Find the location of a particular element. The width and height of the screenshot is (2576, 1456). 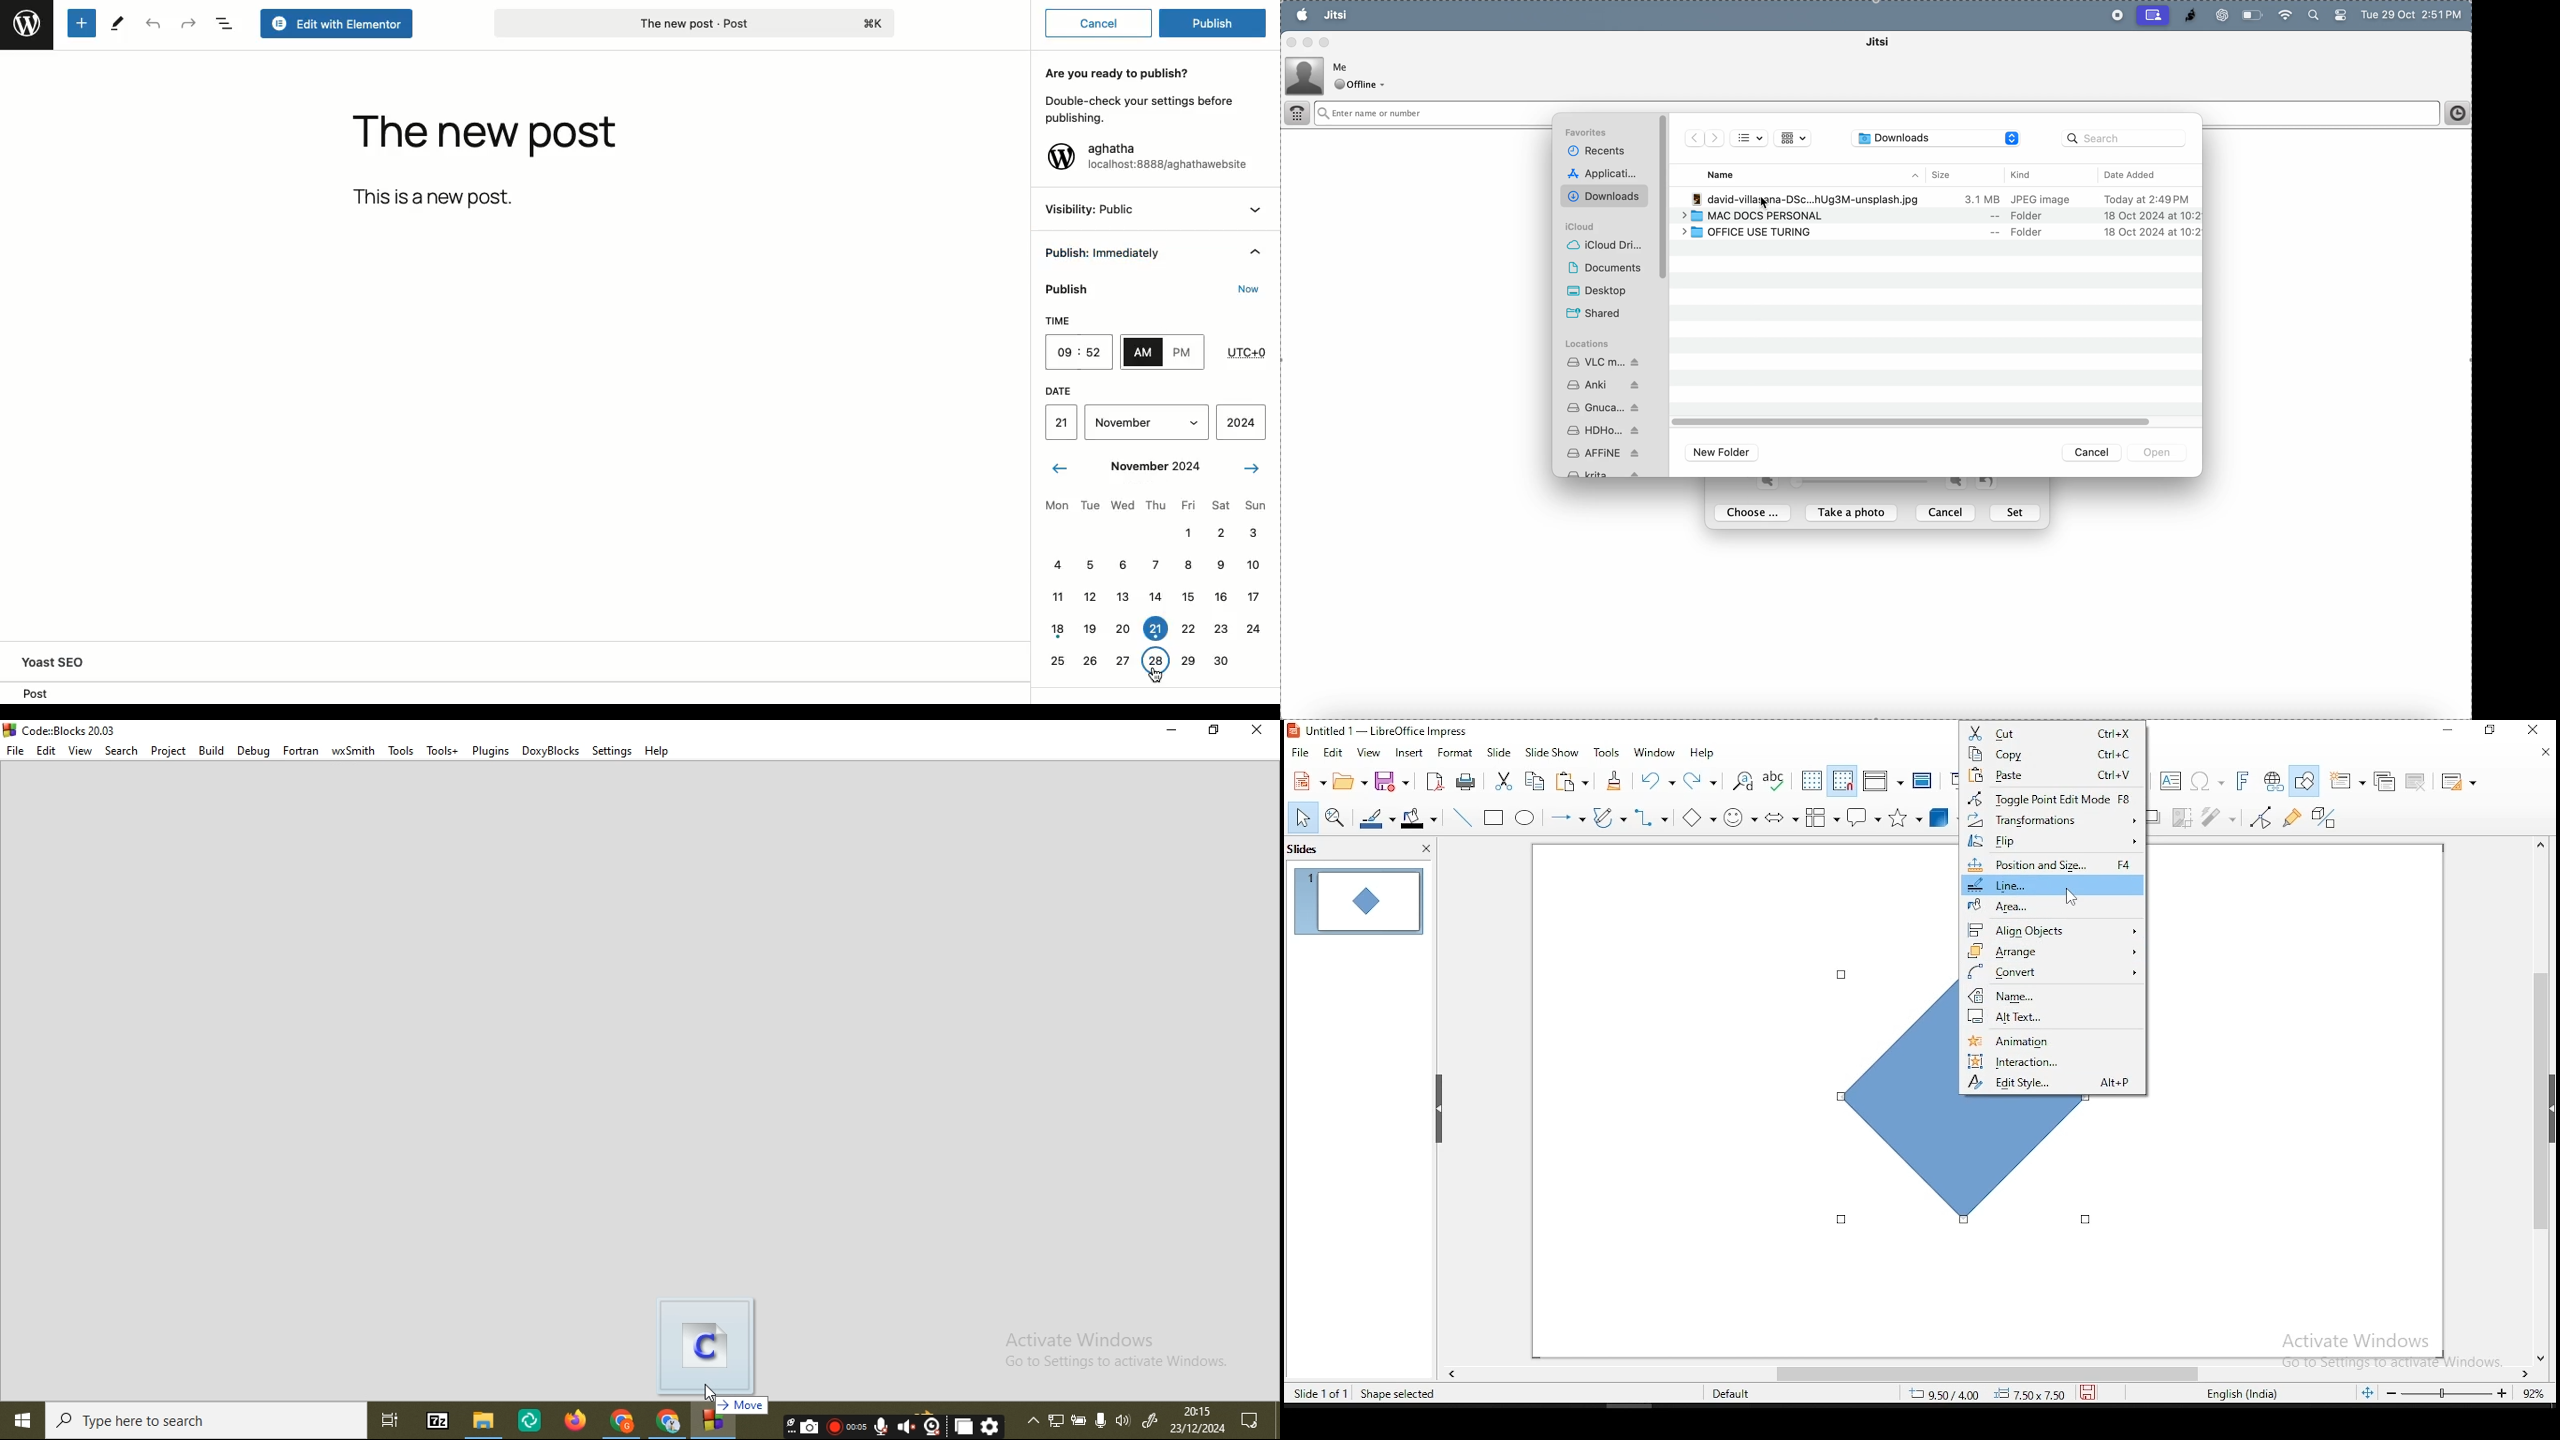

block arrows is located at coordinates (1782, 819).